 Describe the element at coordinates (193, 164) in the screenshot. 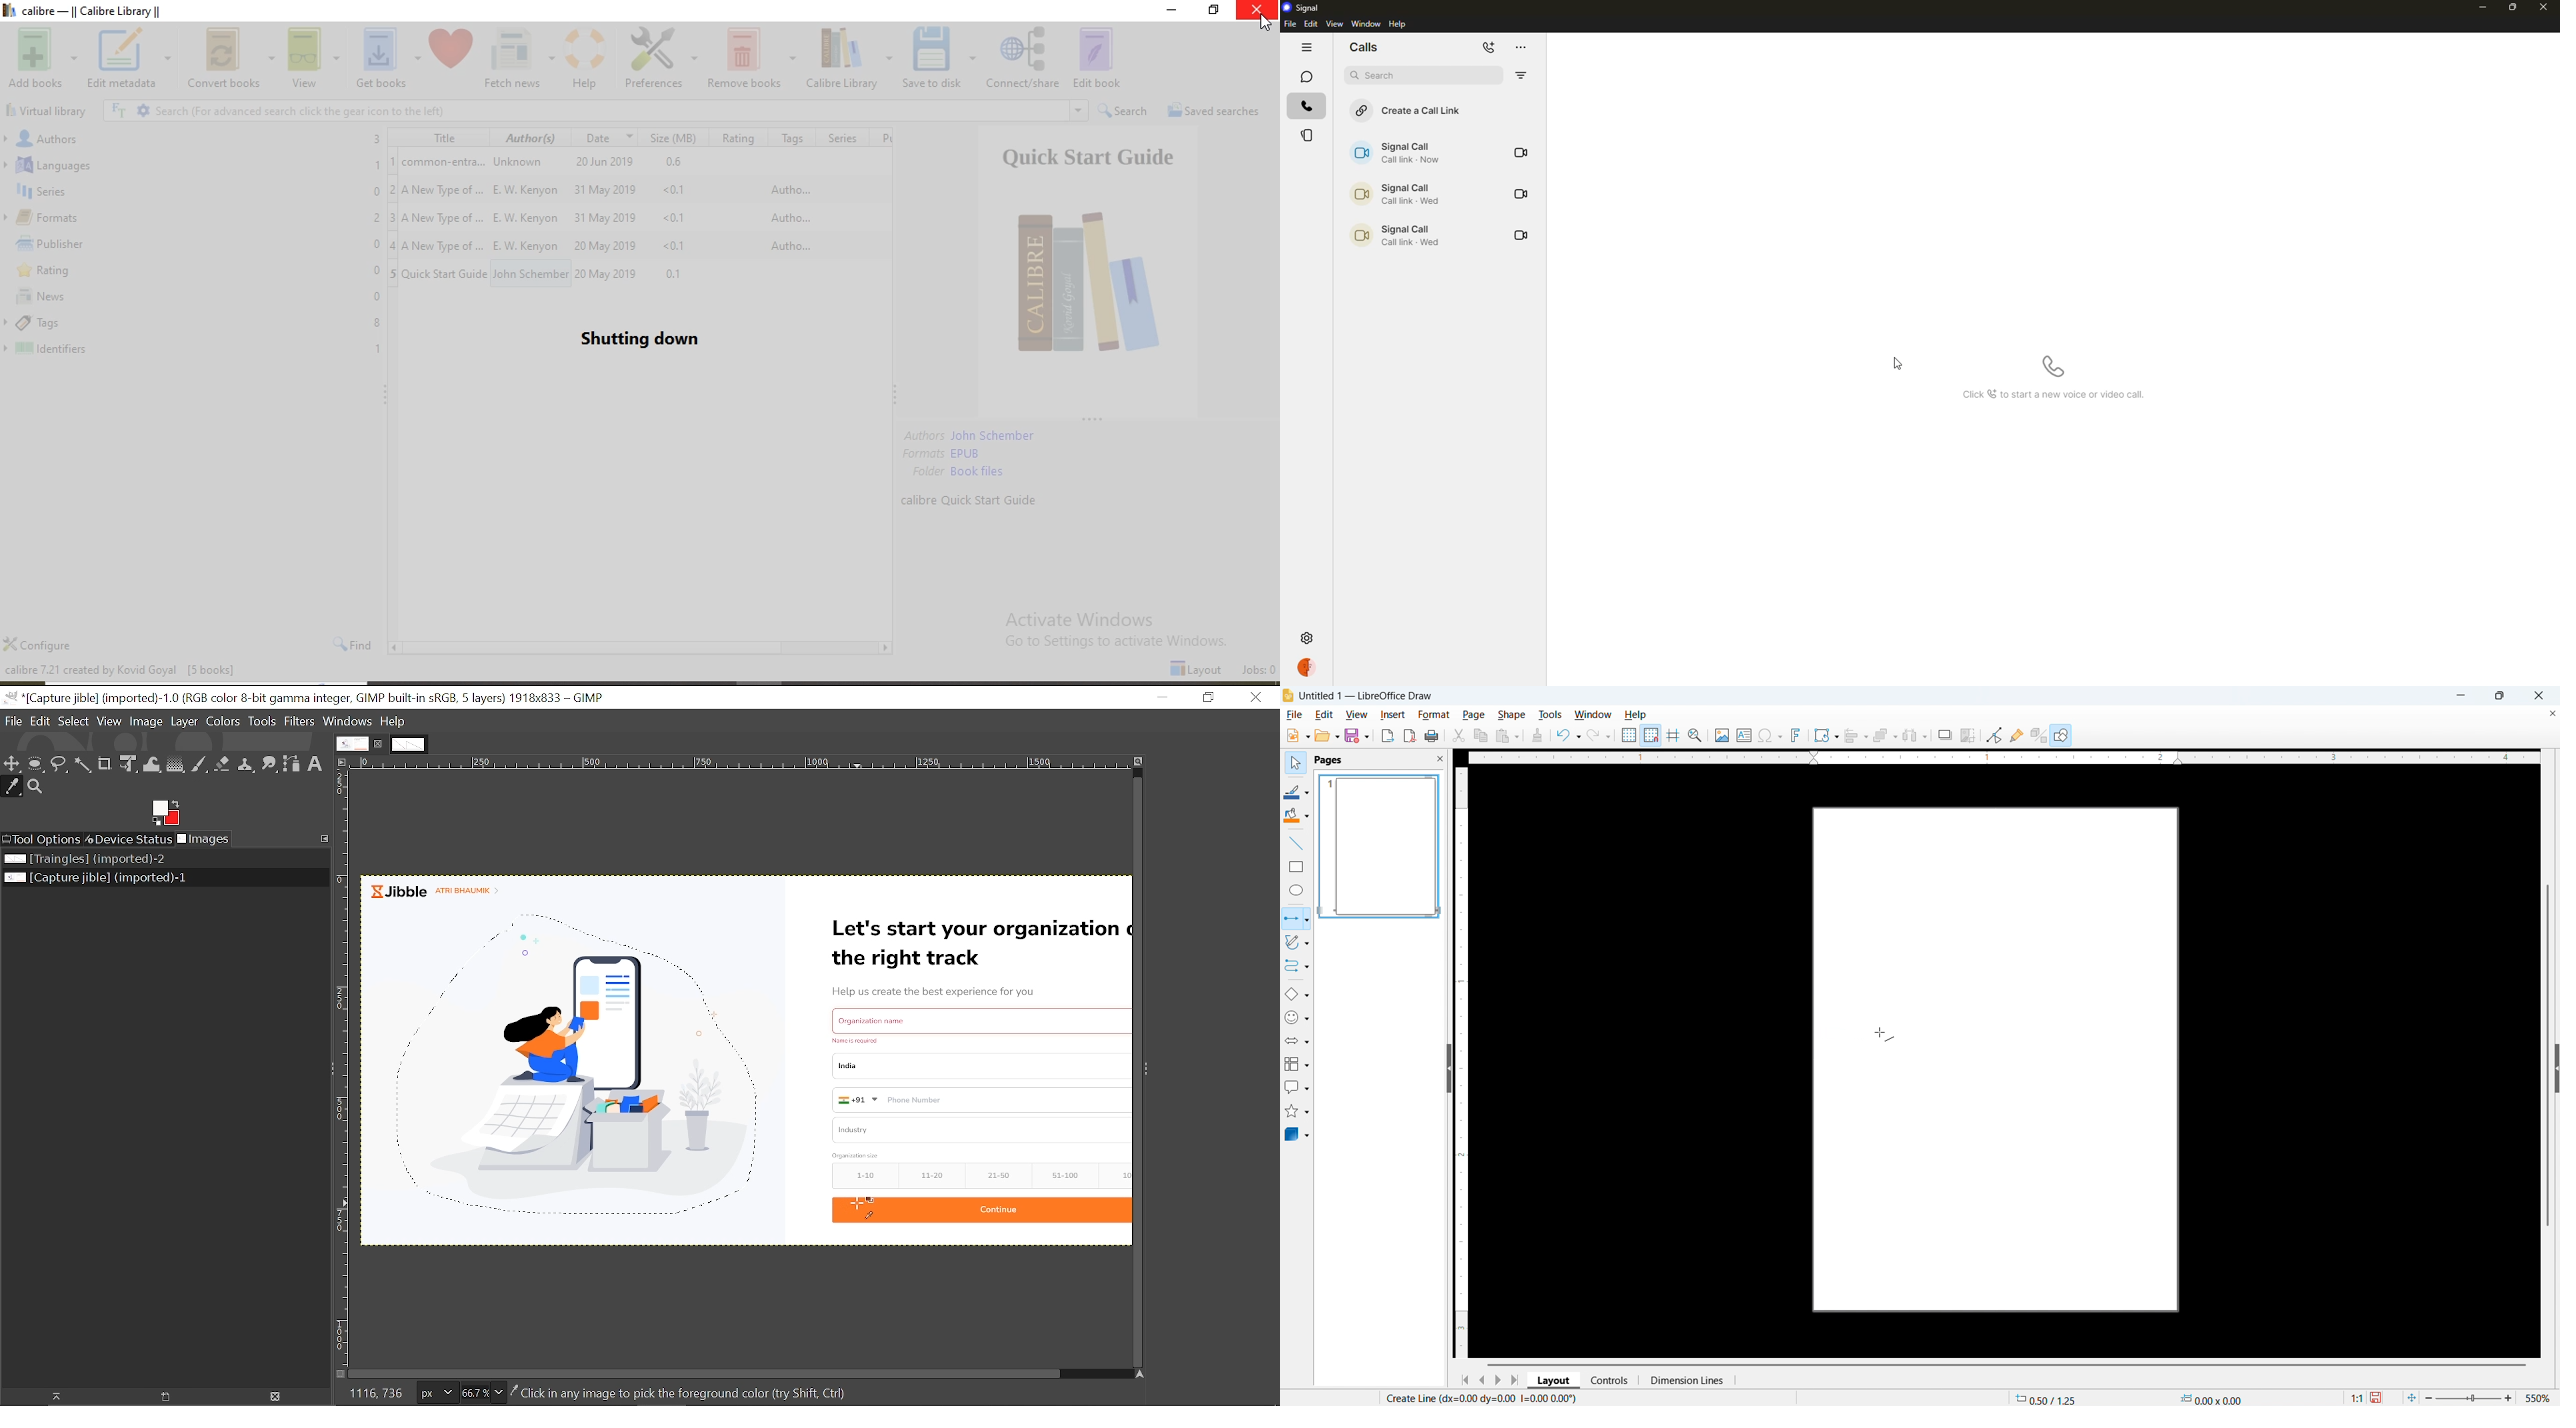

I see `Languages` at that location.